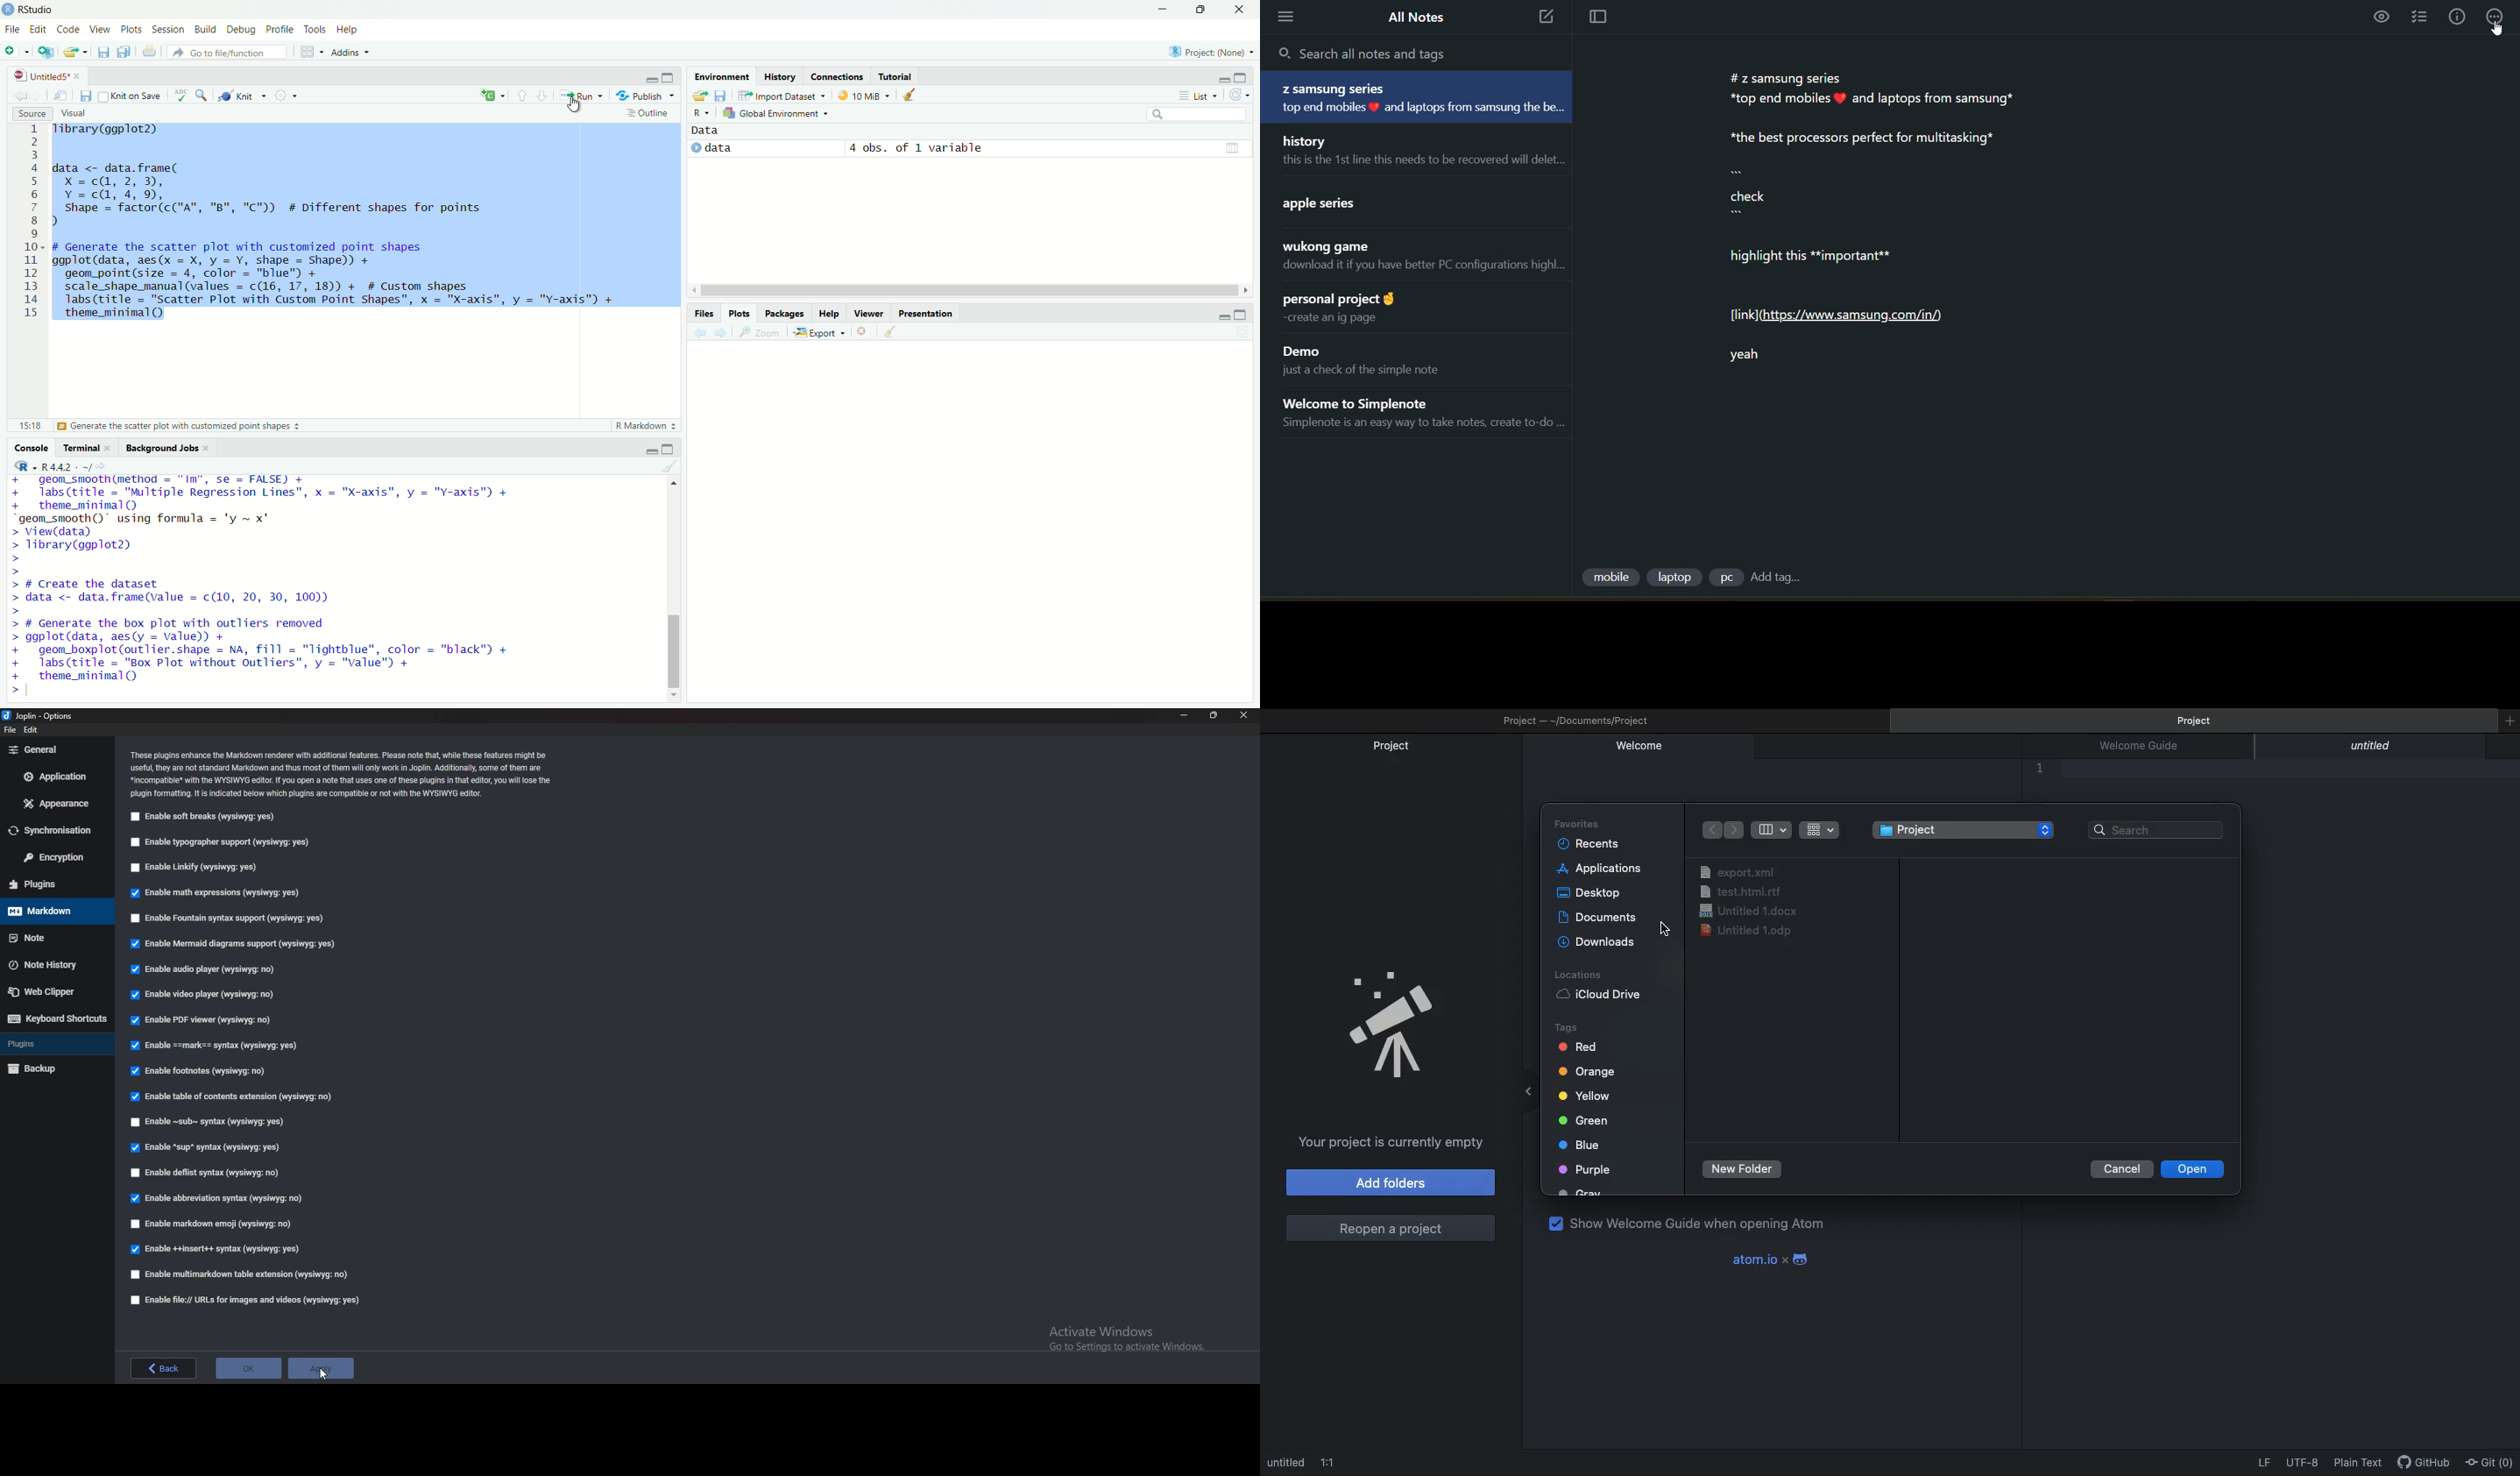  Describe the element at coordinates (2498, 16) in the screenshot. I see `actions` at that location.